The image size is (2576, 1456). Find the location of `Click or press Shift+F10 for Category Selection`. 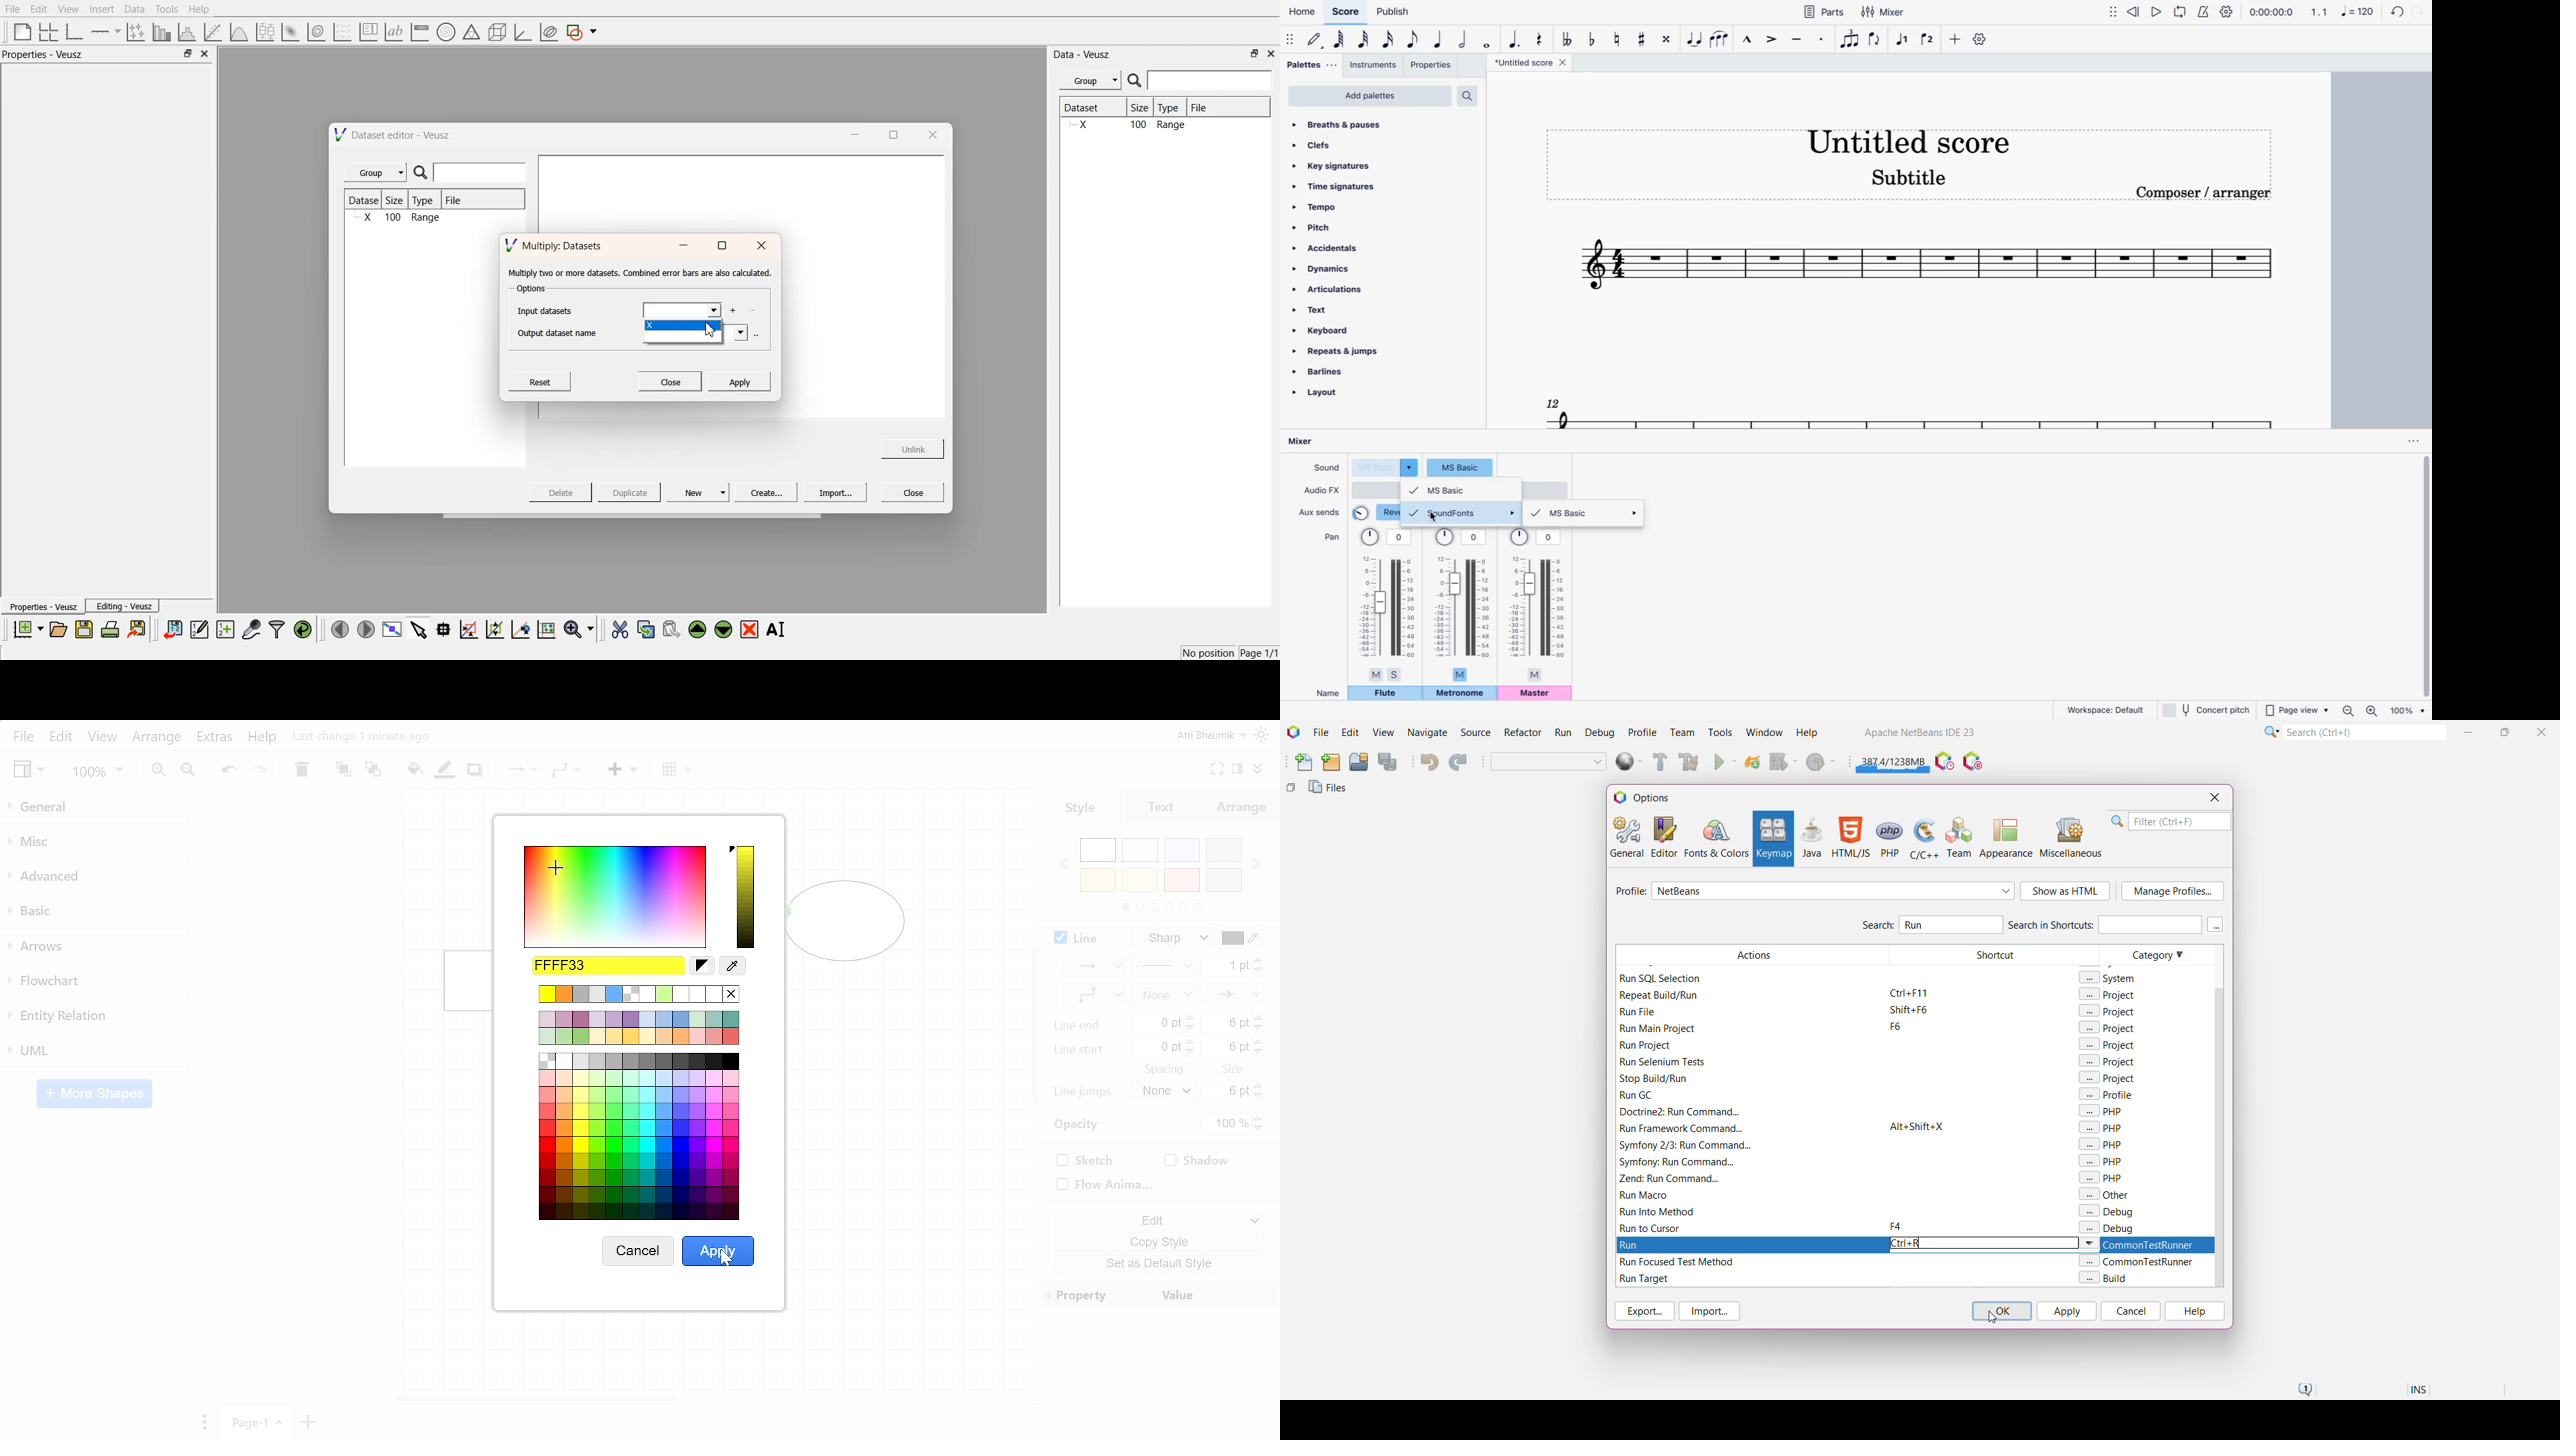

Click or press Shift+F10 for Category Selection is located at coordinates (2270, 731).